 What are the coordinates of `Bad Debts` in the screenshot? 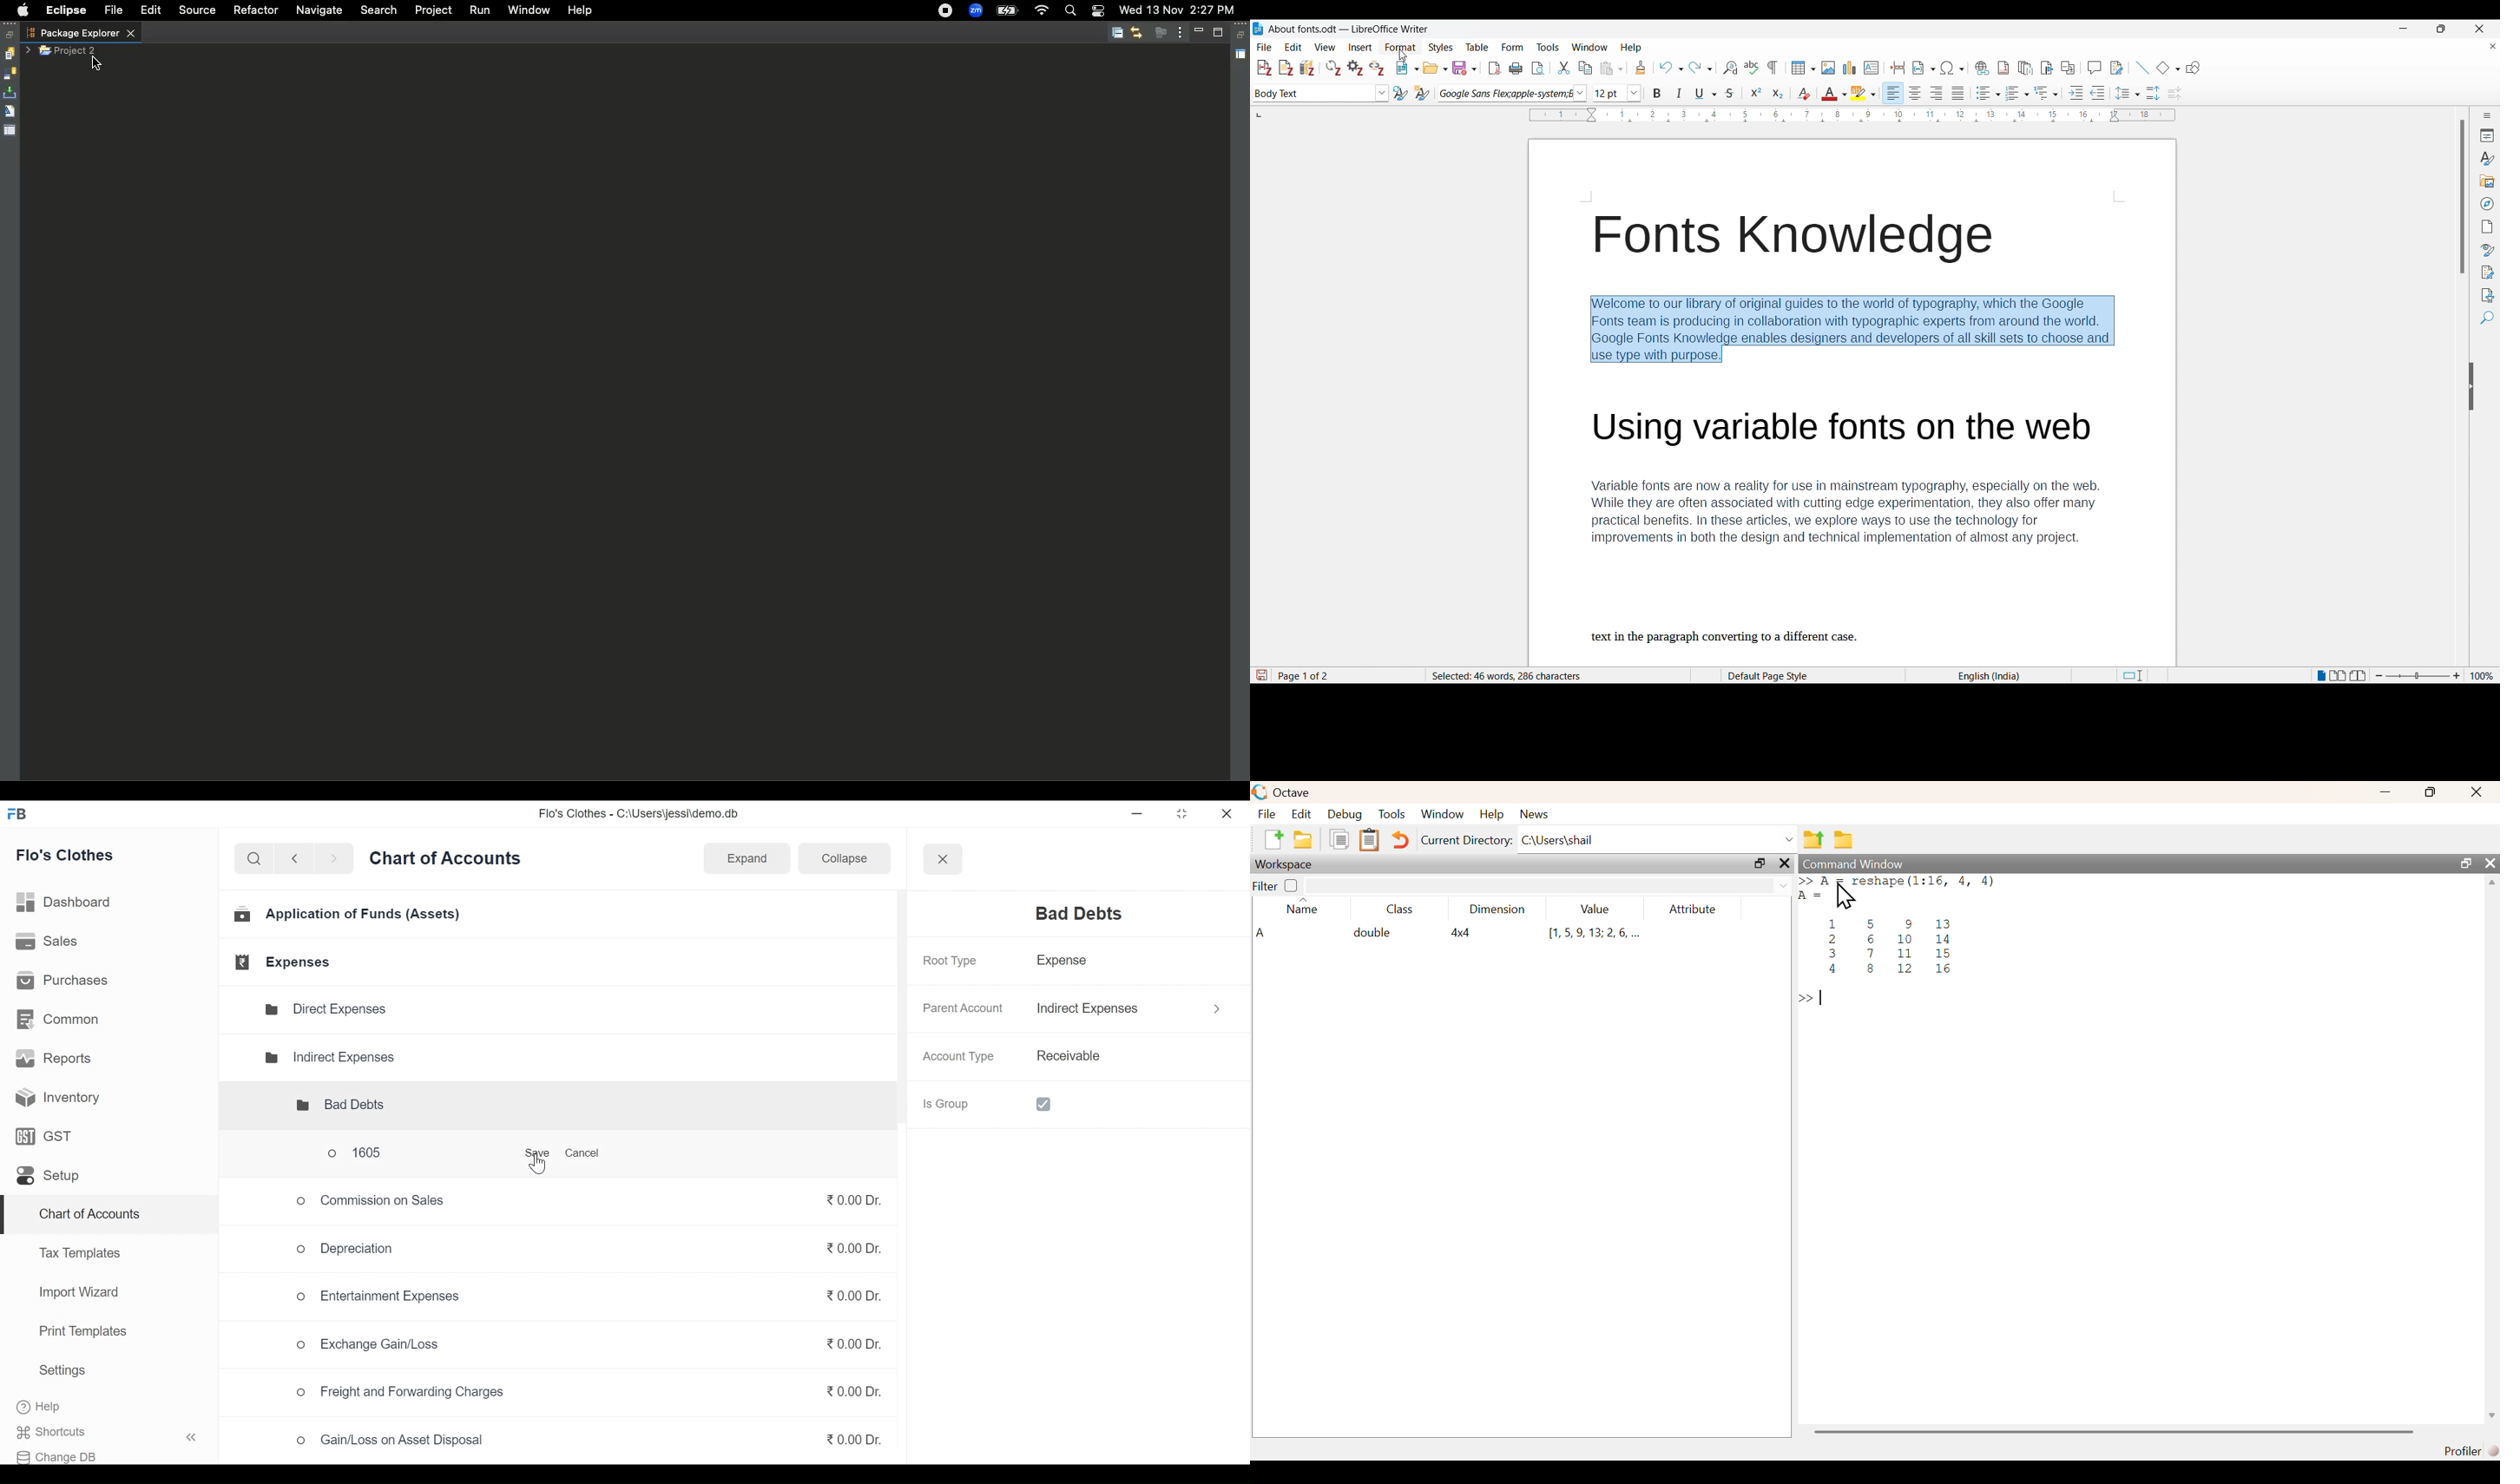 It's located at (1070, 914).